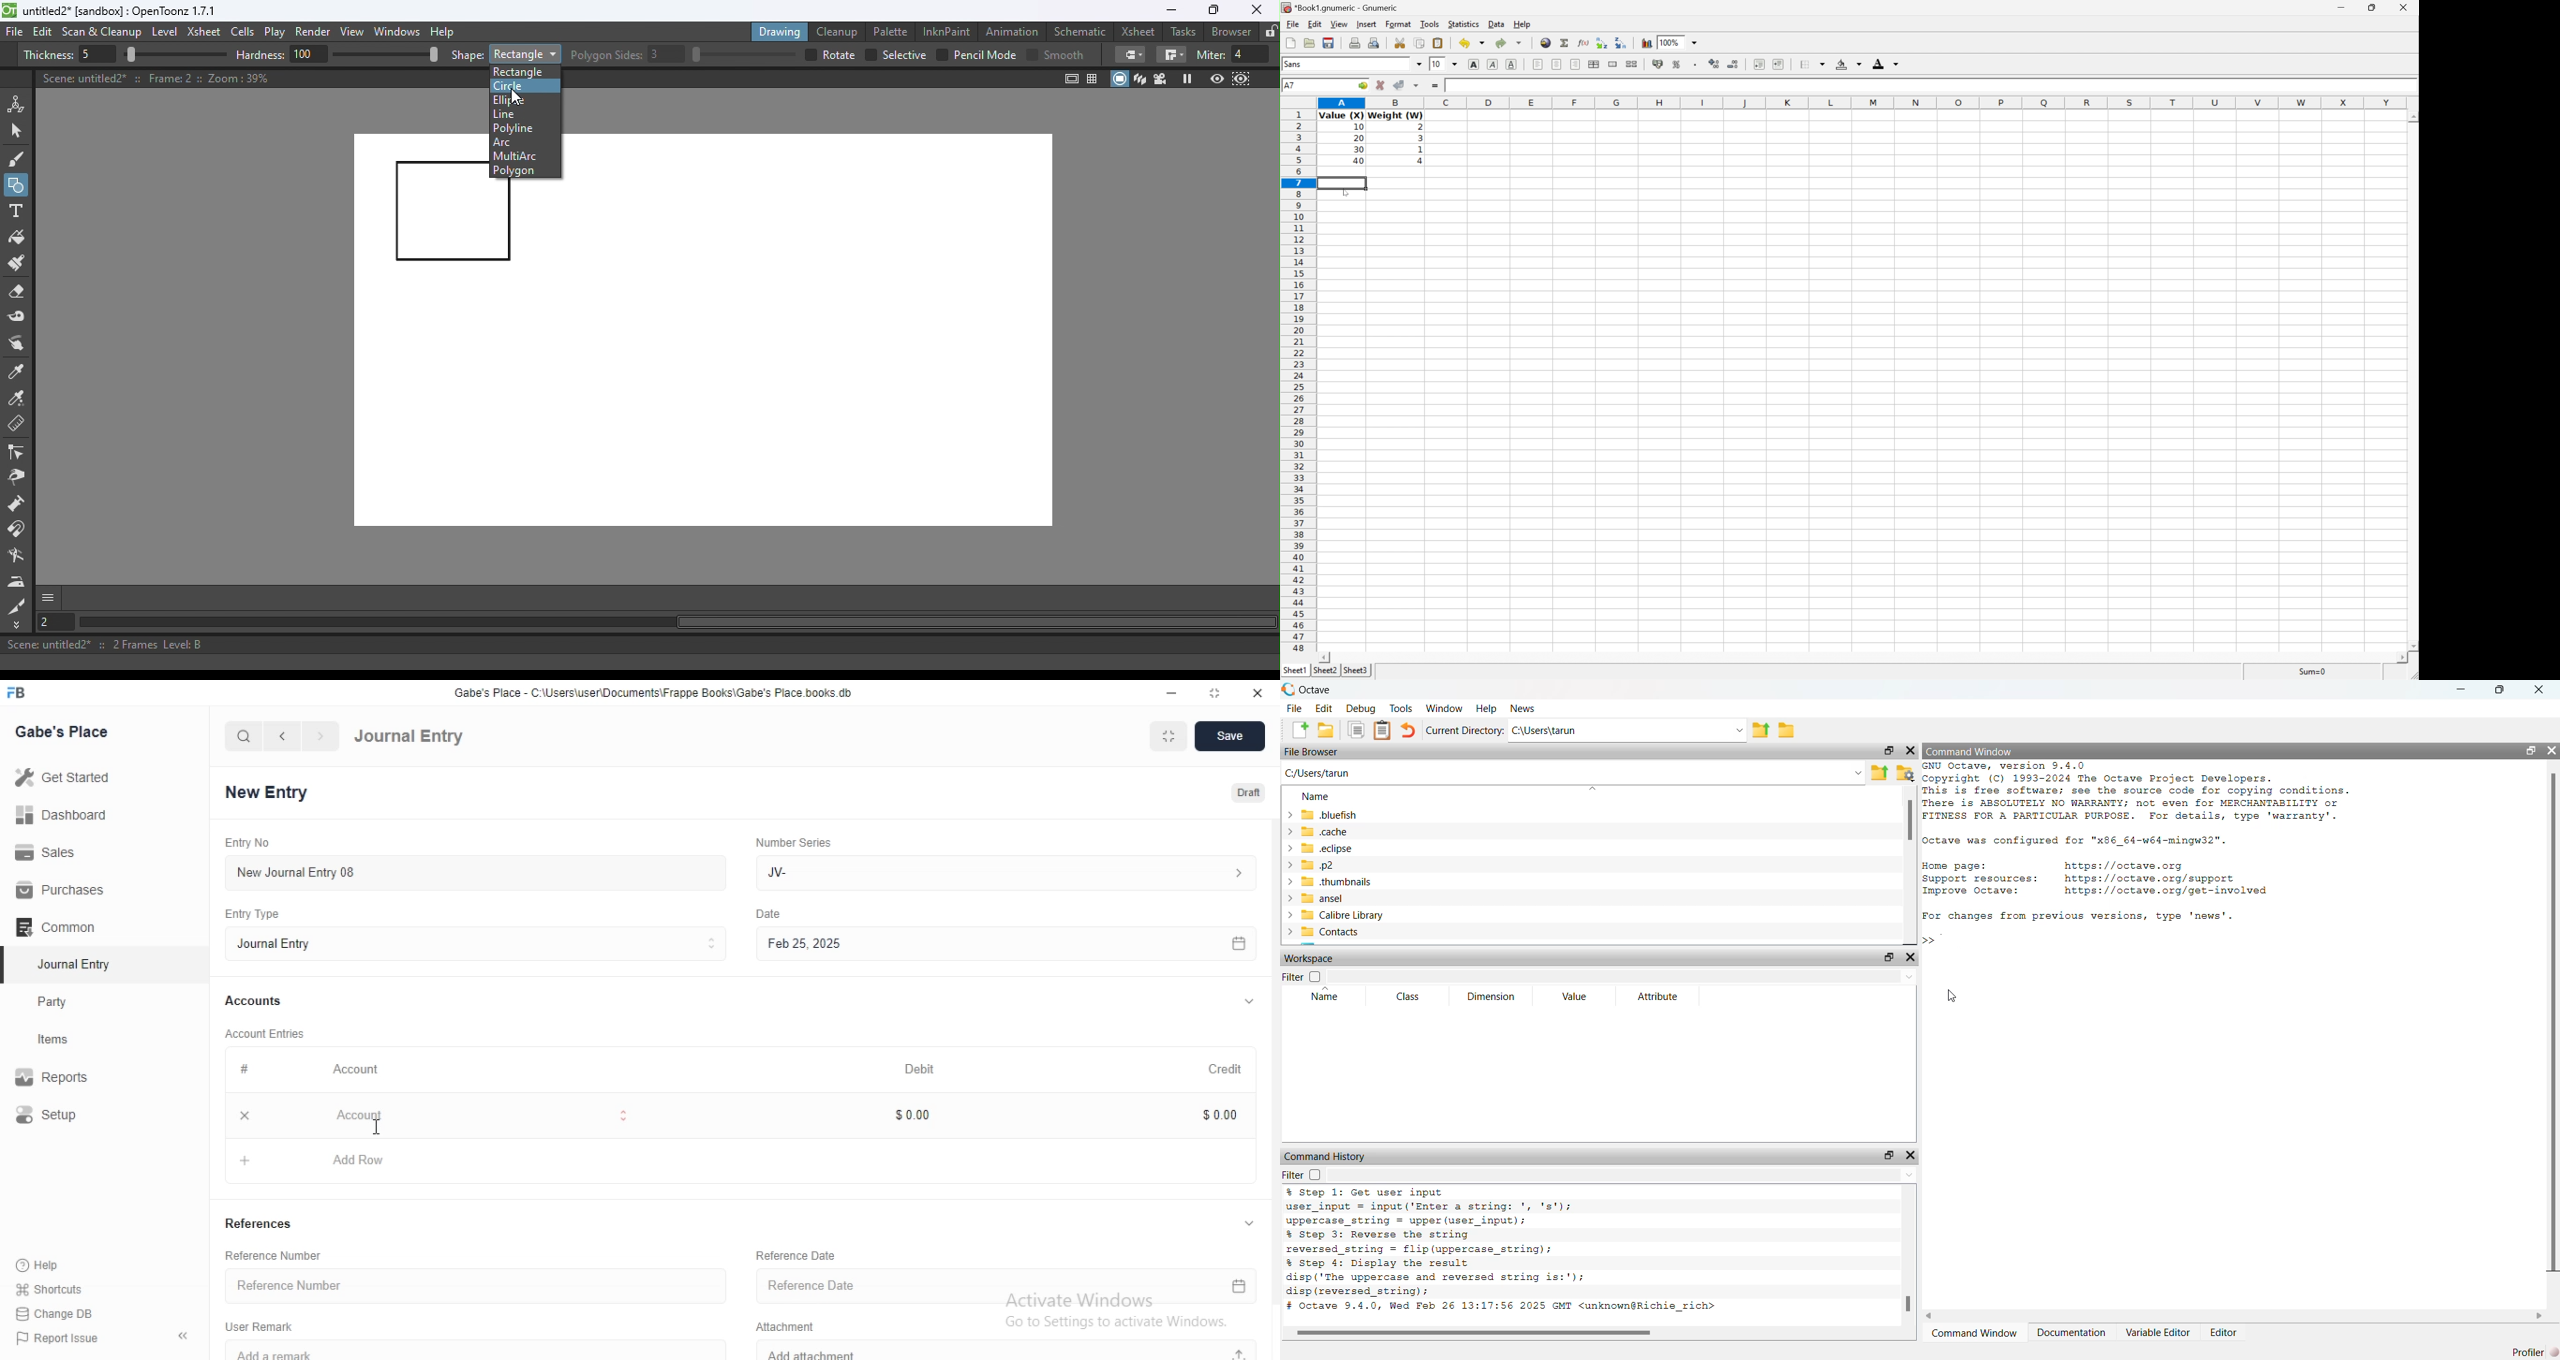 This screenshot has width=2576, height=1372. What do you see at coordinates (1009, 1351) in the screenshot?
I see `Add attachment` at bounding box center [1009, 1351].